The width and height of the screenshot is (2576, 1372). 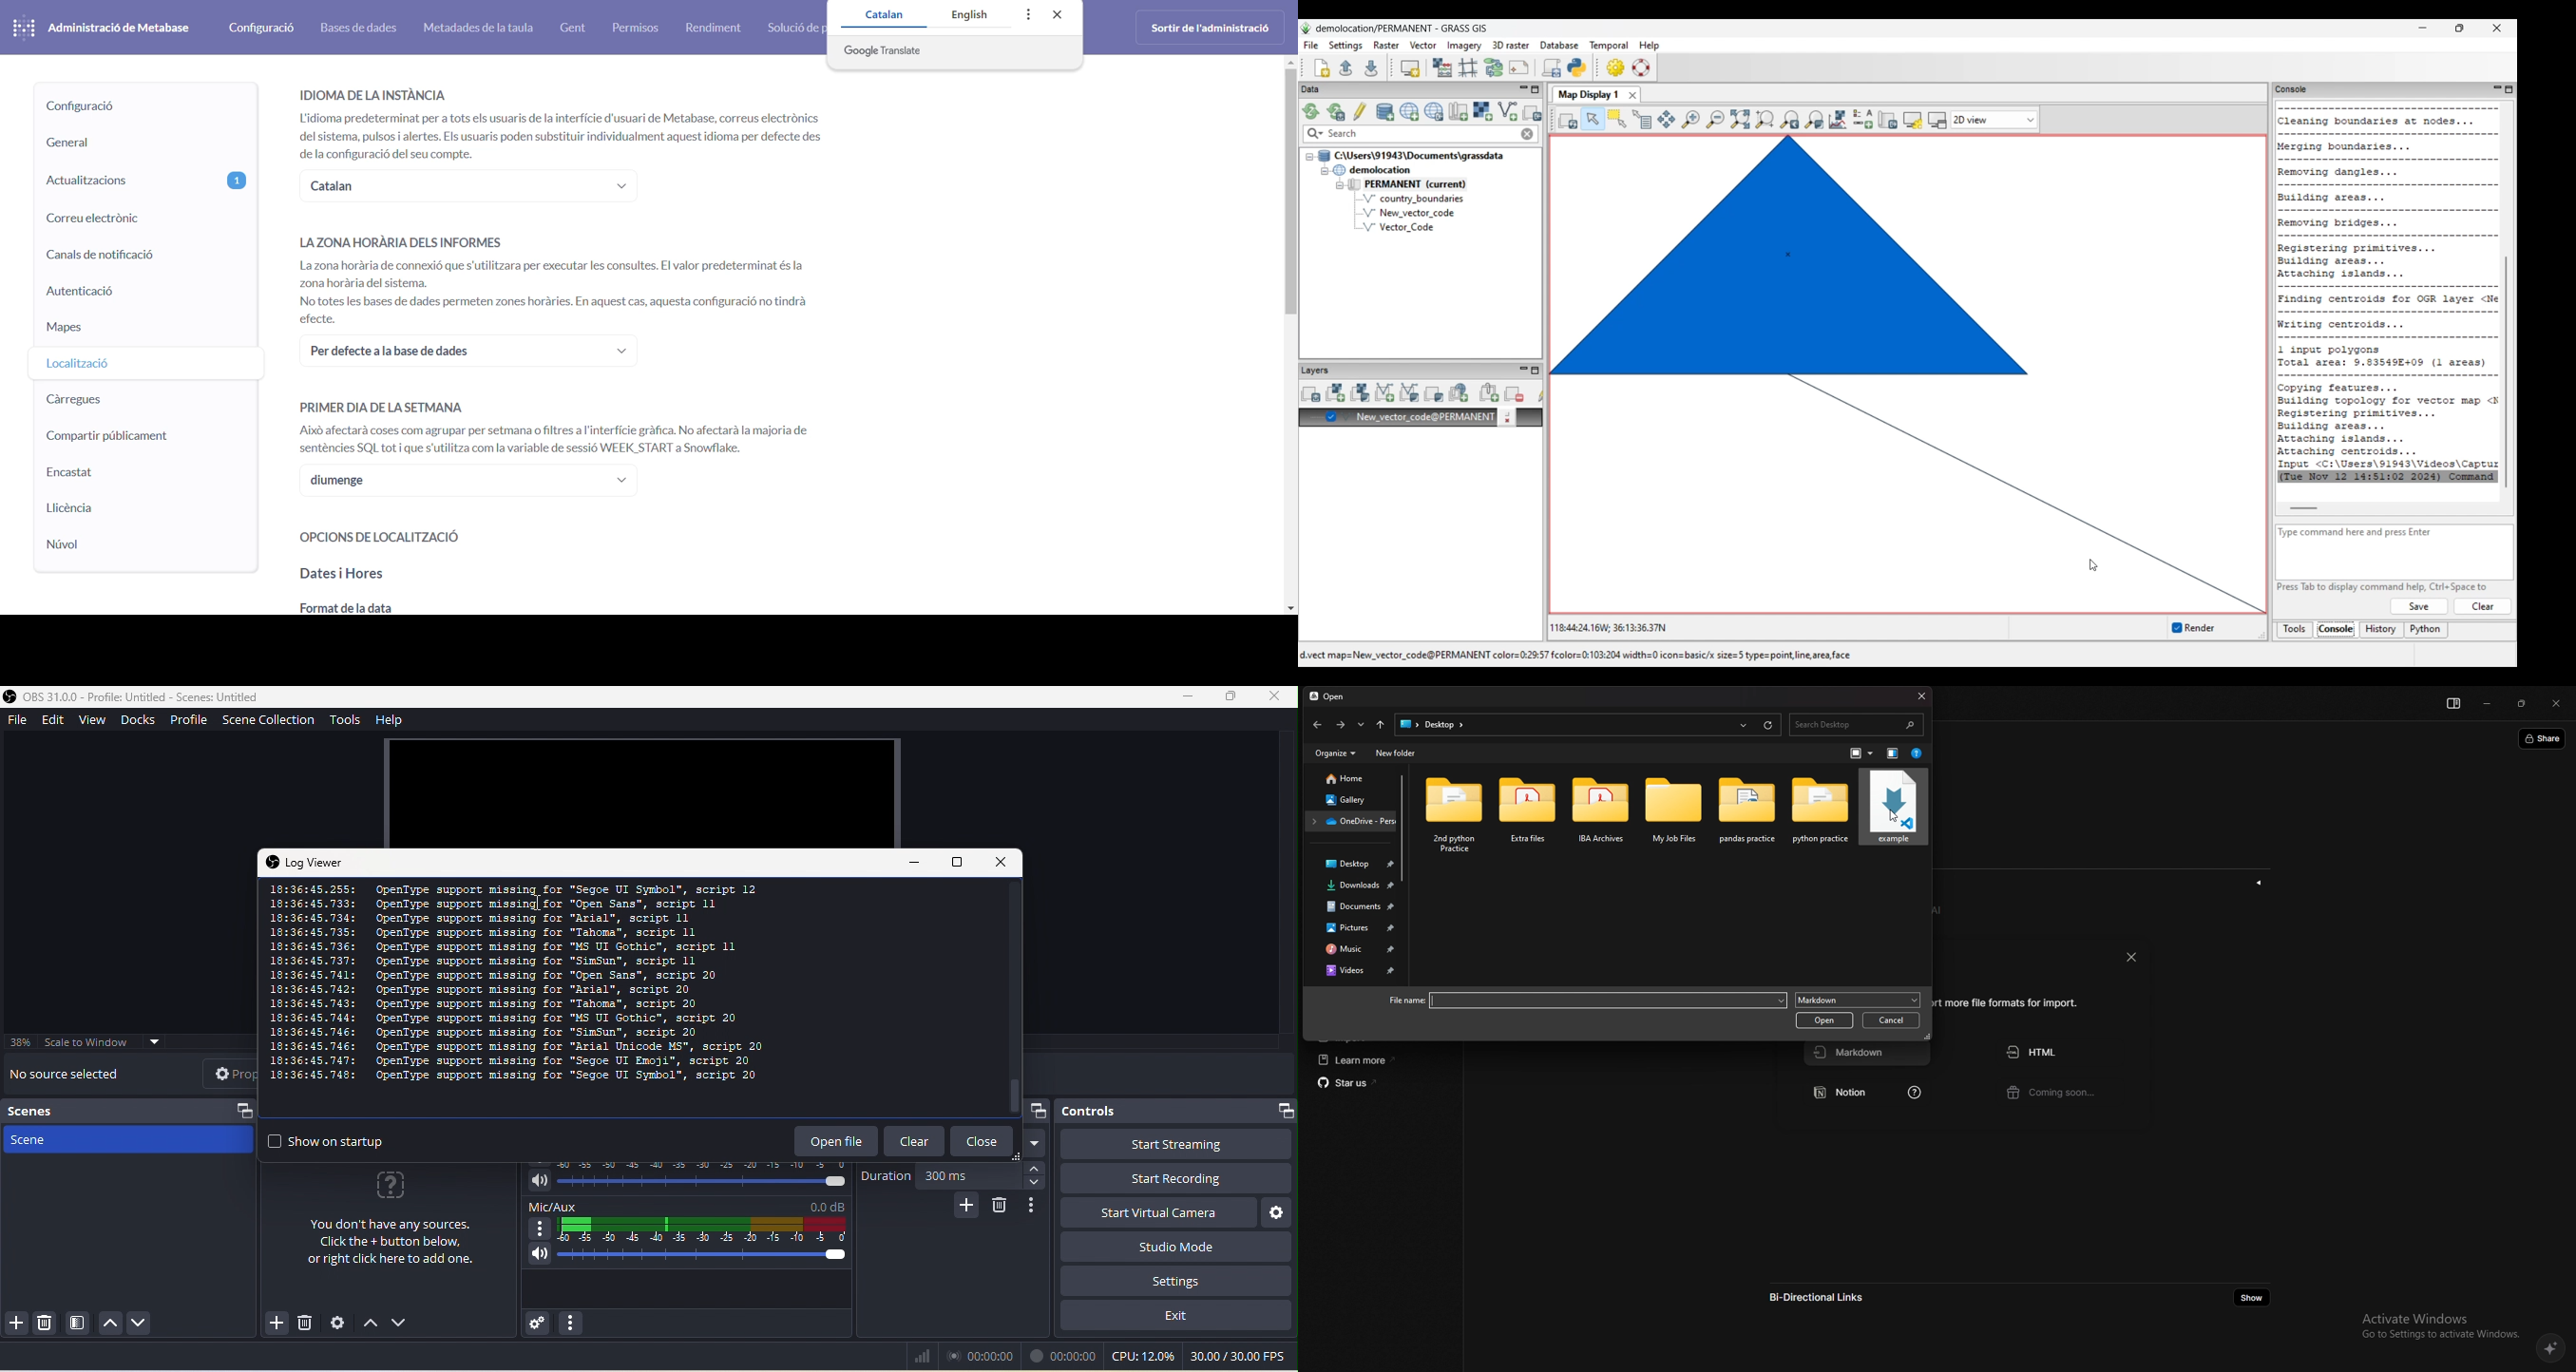 What do you see at coordinates (347, 607) in the screenshot?
I see `Format de la data` at bounding box center [347, 607].